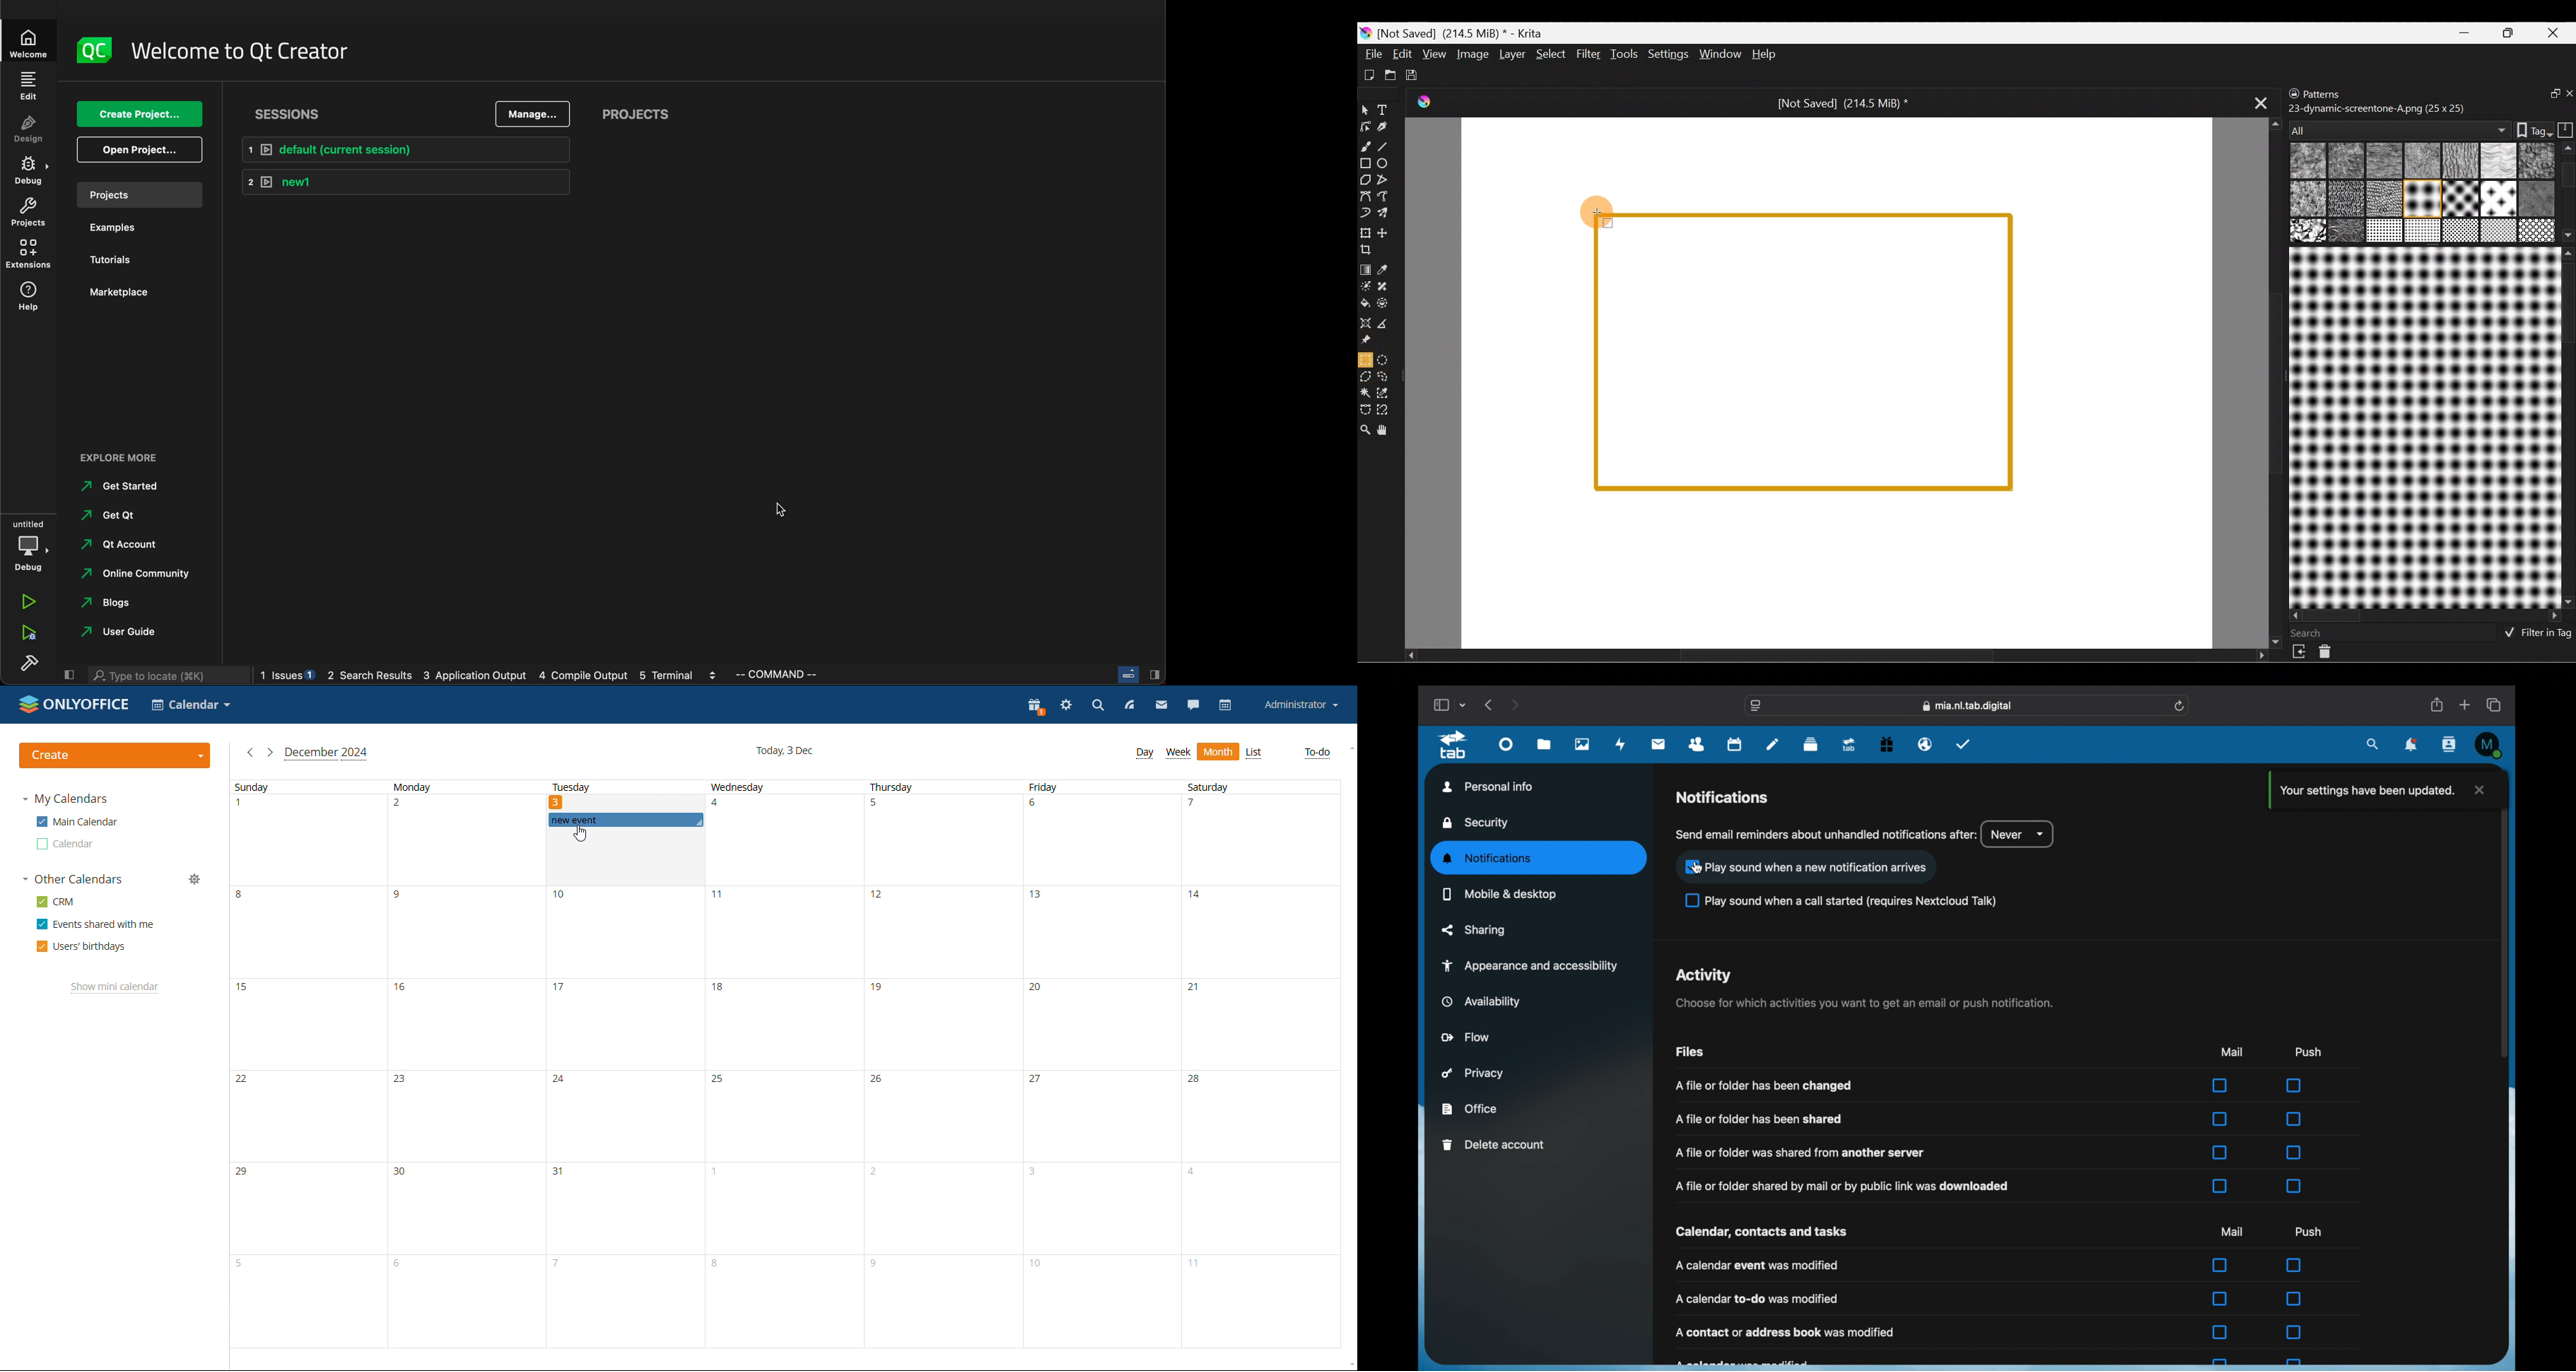 Image resolution: width=2576 pixels, height=1372 pixels. What do you see at coordinates (1385, 126) in the screenshot?
I see `Calligraphy` at bounding box center [1385, 126].